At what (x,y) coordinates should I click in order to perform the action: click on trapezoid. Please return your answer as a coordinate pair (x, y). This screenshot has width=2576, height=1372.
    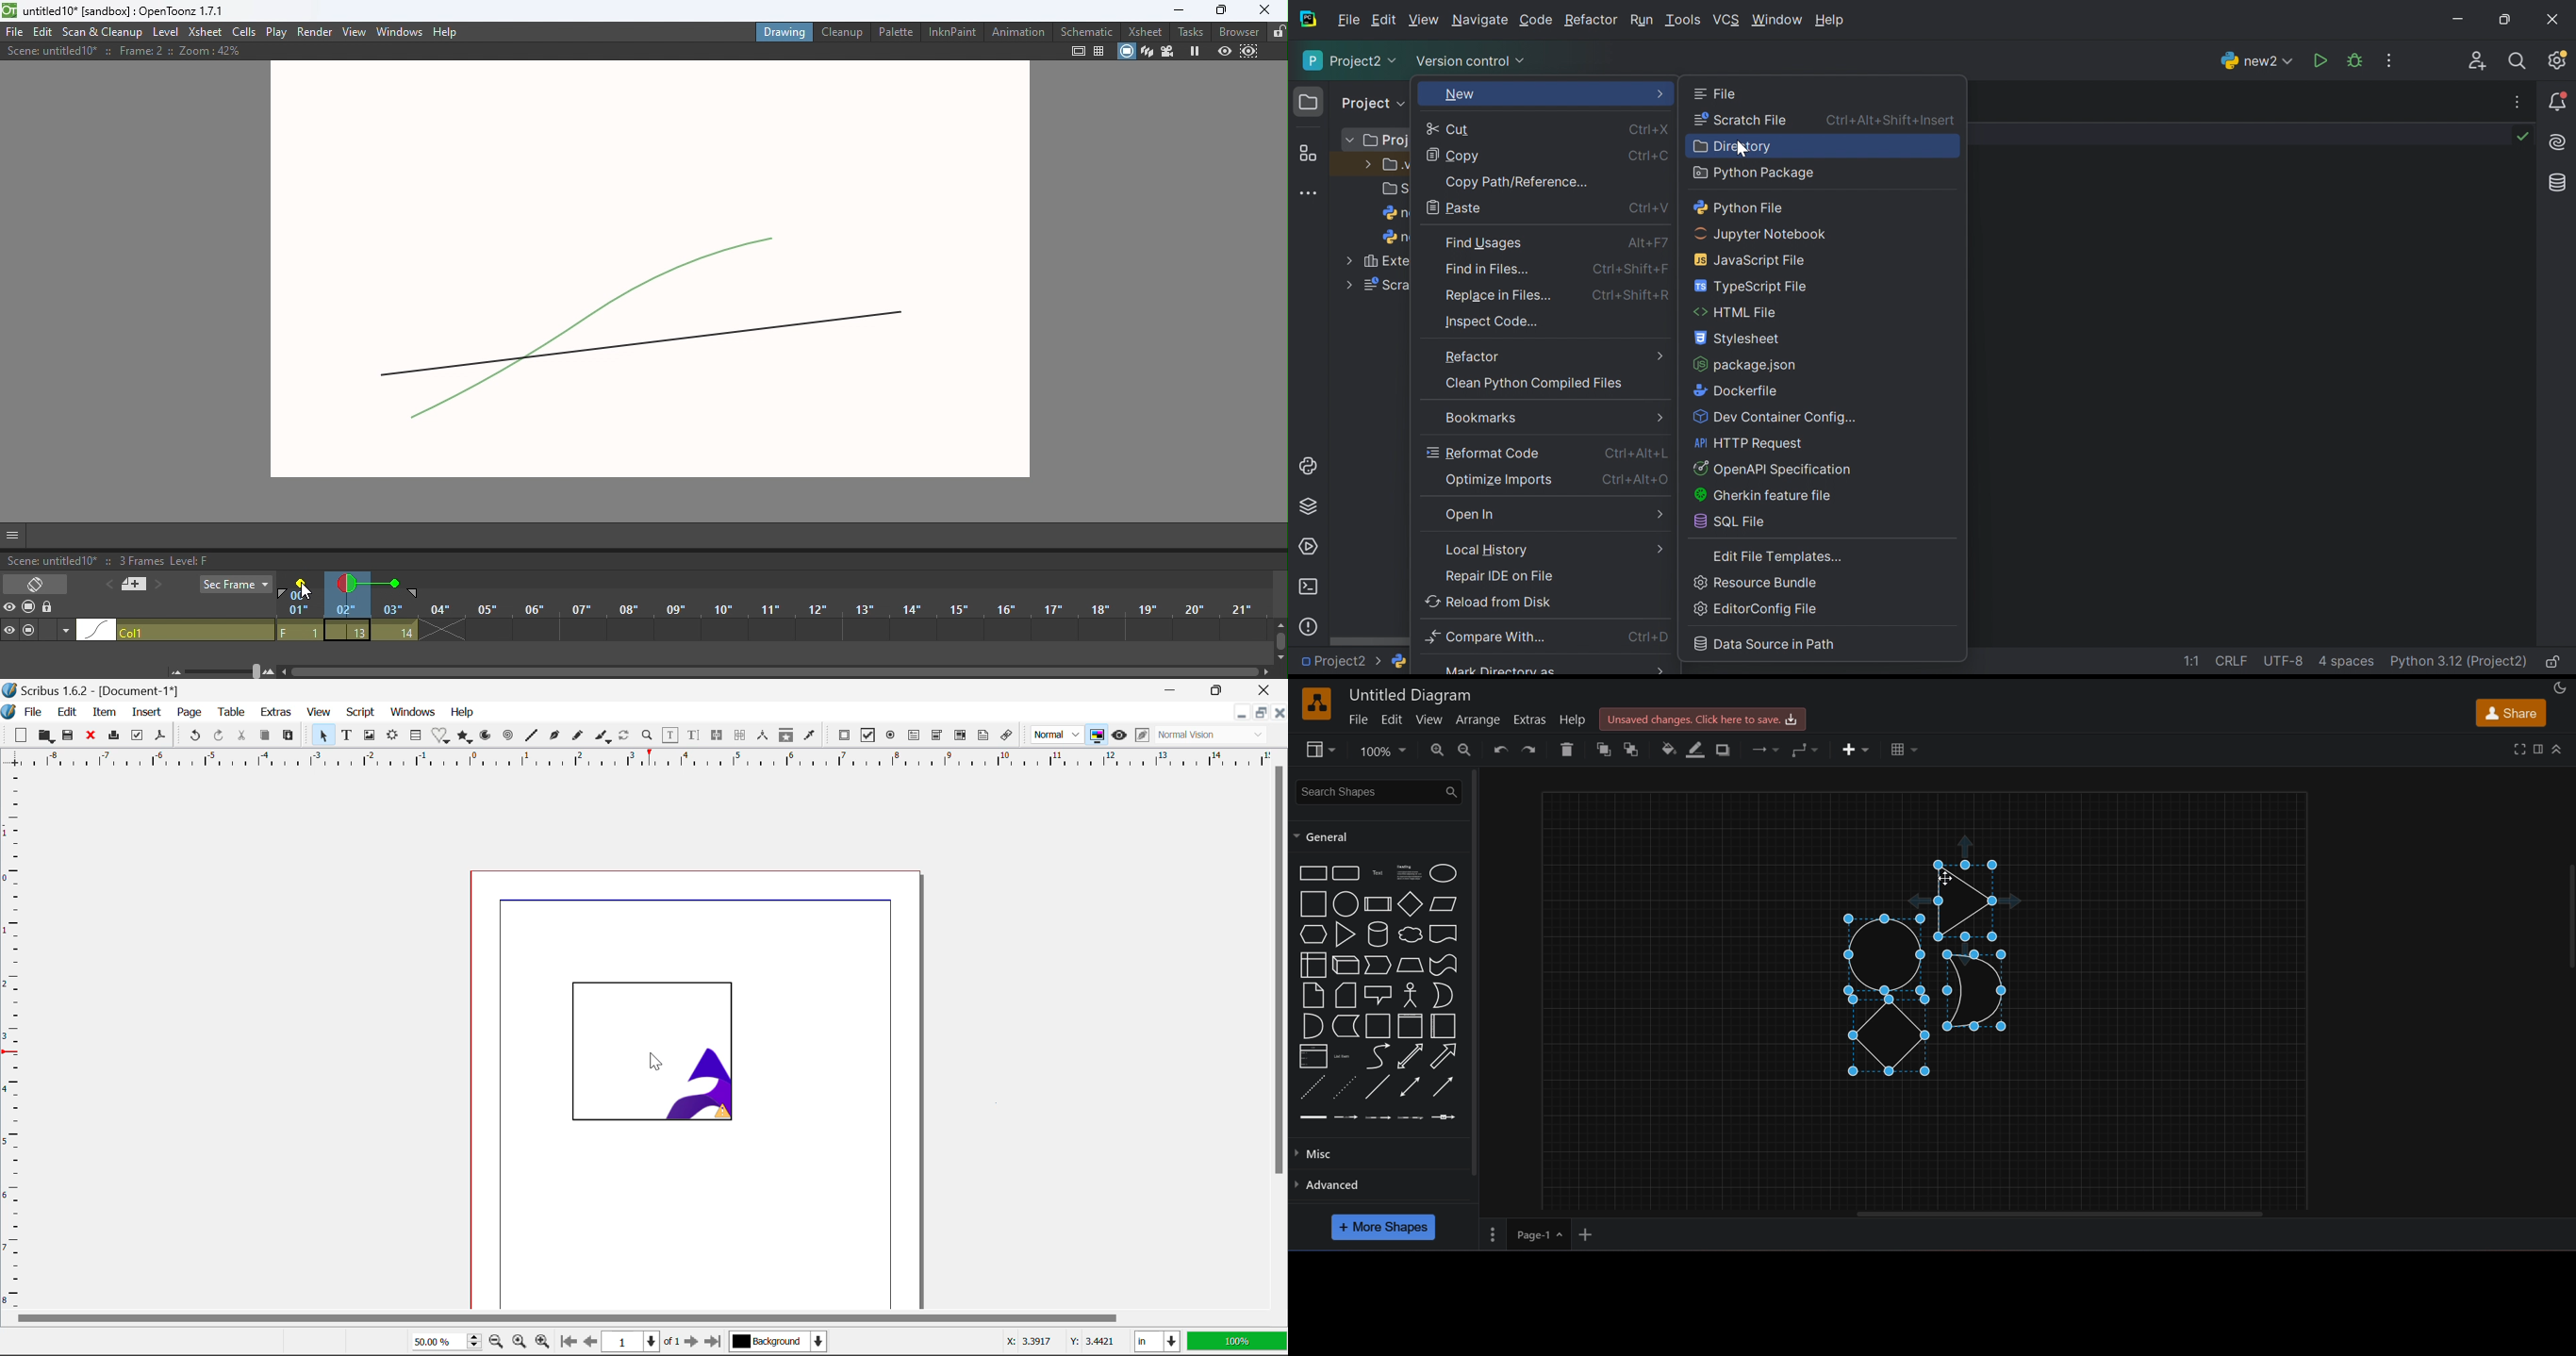
    Looking at the image, I should click on (1408, 965).